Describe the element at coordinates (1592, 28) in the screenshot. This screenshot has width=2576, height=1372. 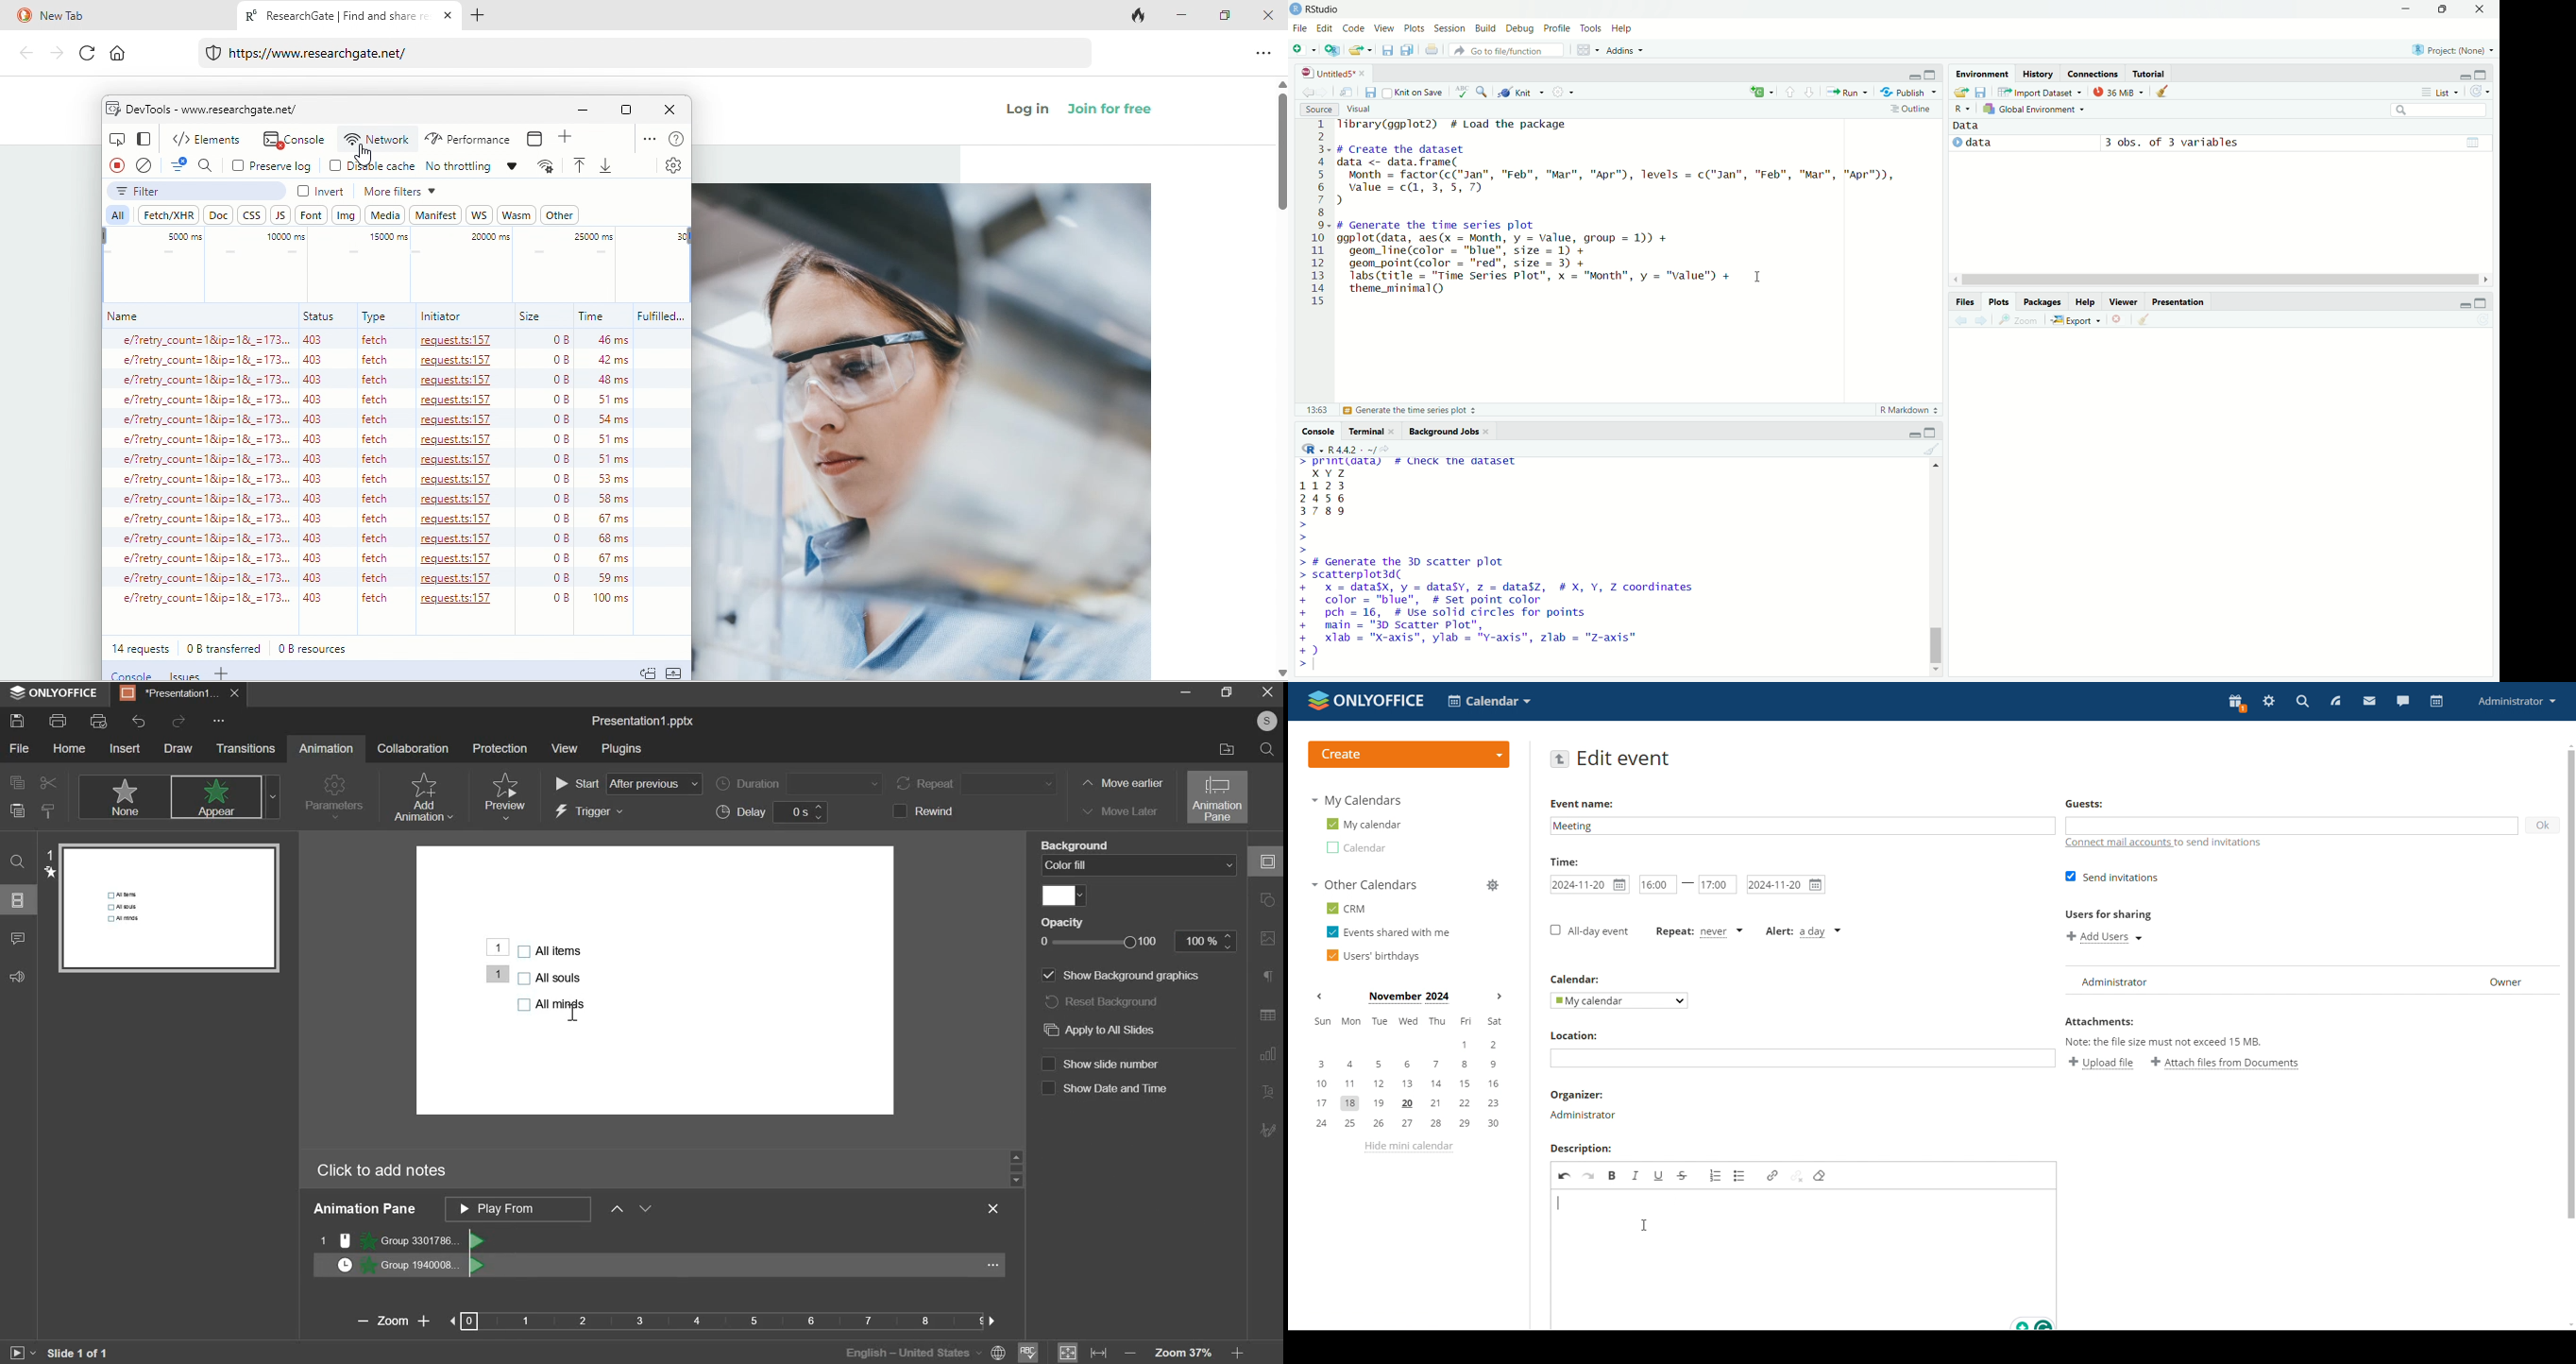
I see `Tools` at that location.